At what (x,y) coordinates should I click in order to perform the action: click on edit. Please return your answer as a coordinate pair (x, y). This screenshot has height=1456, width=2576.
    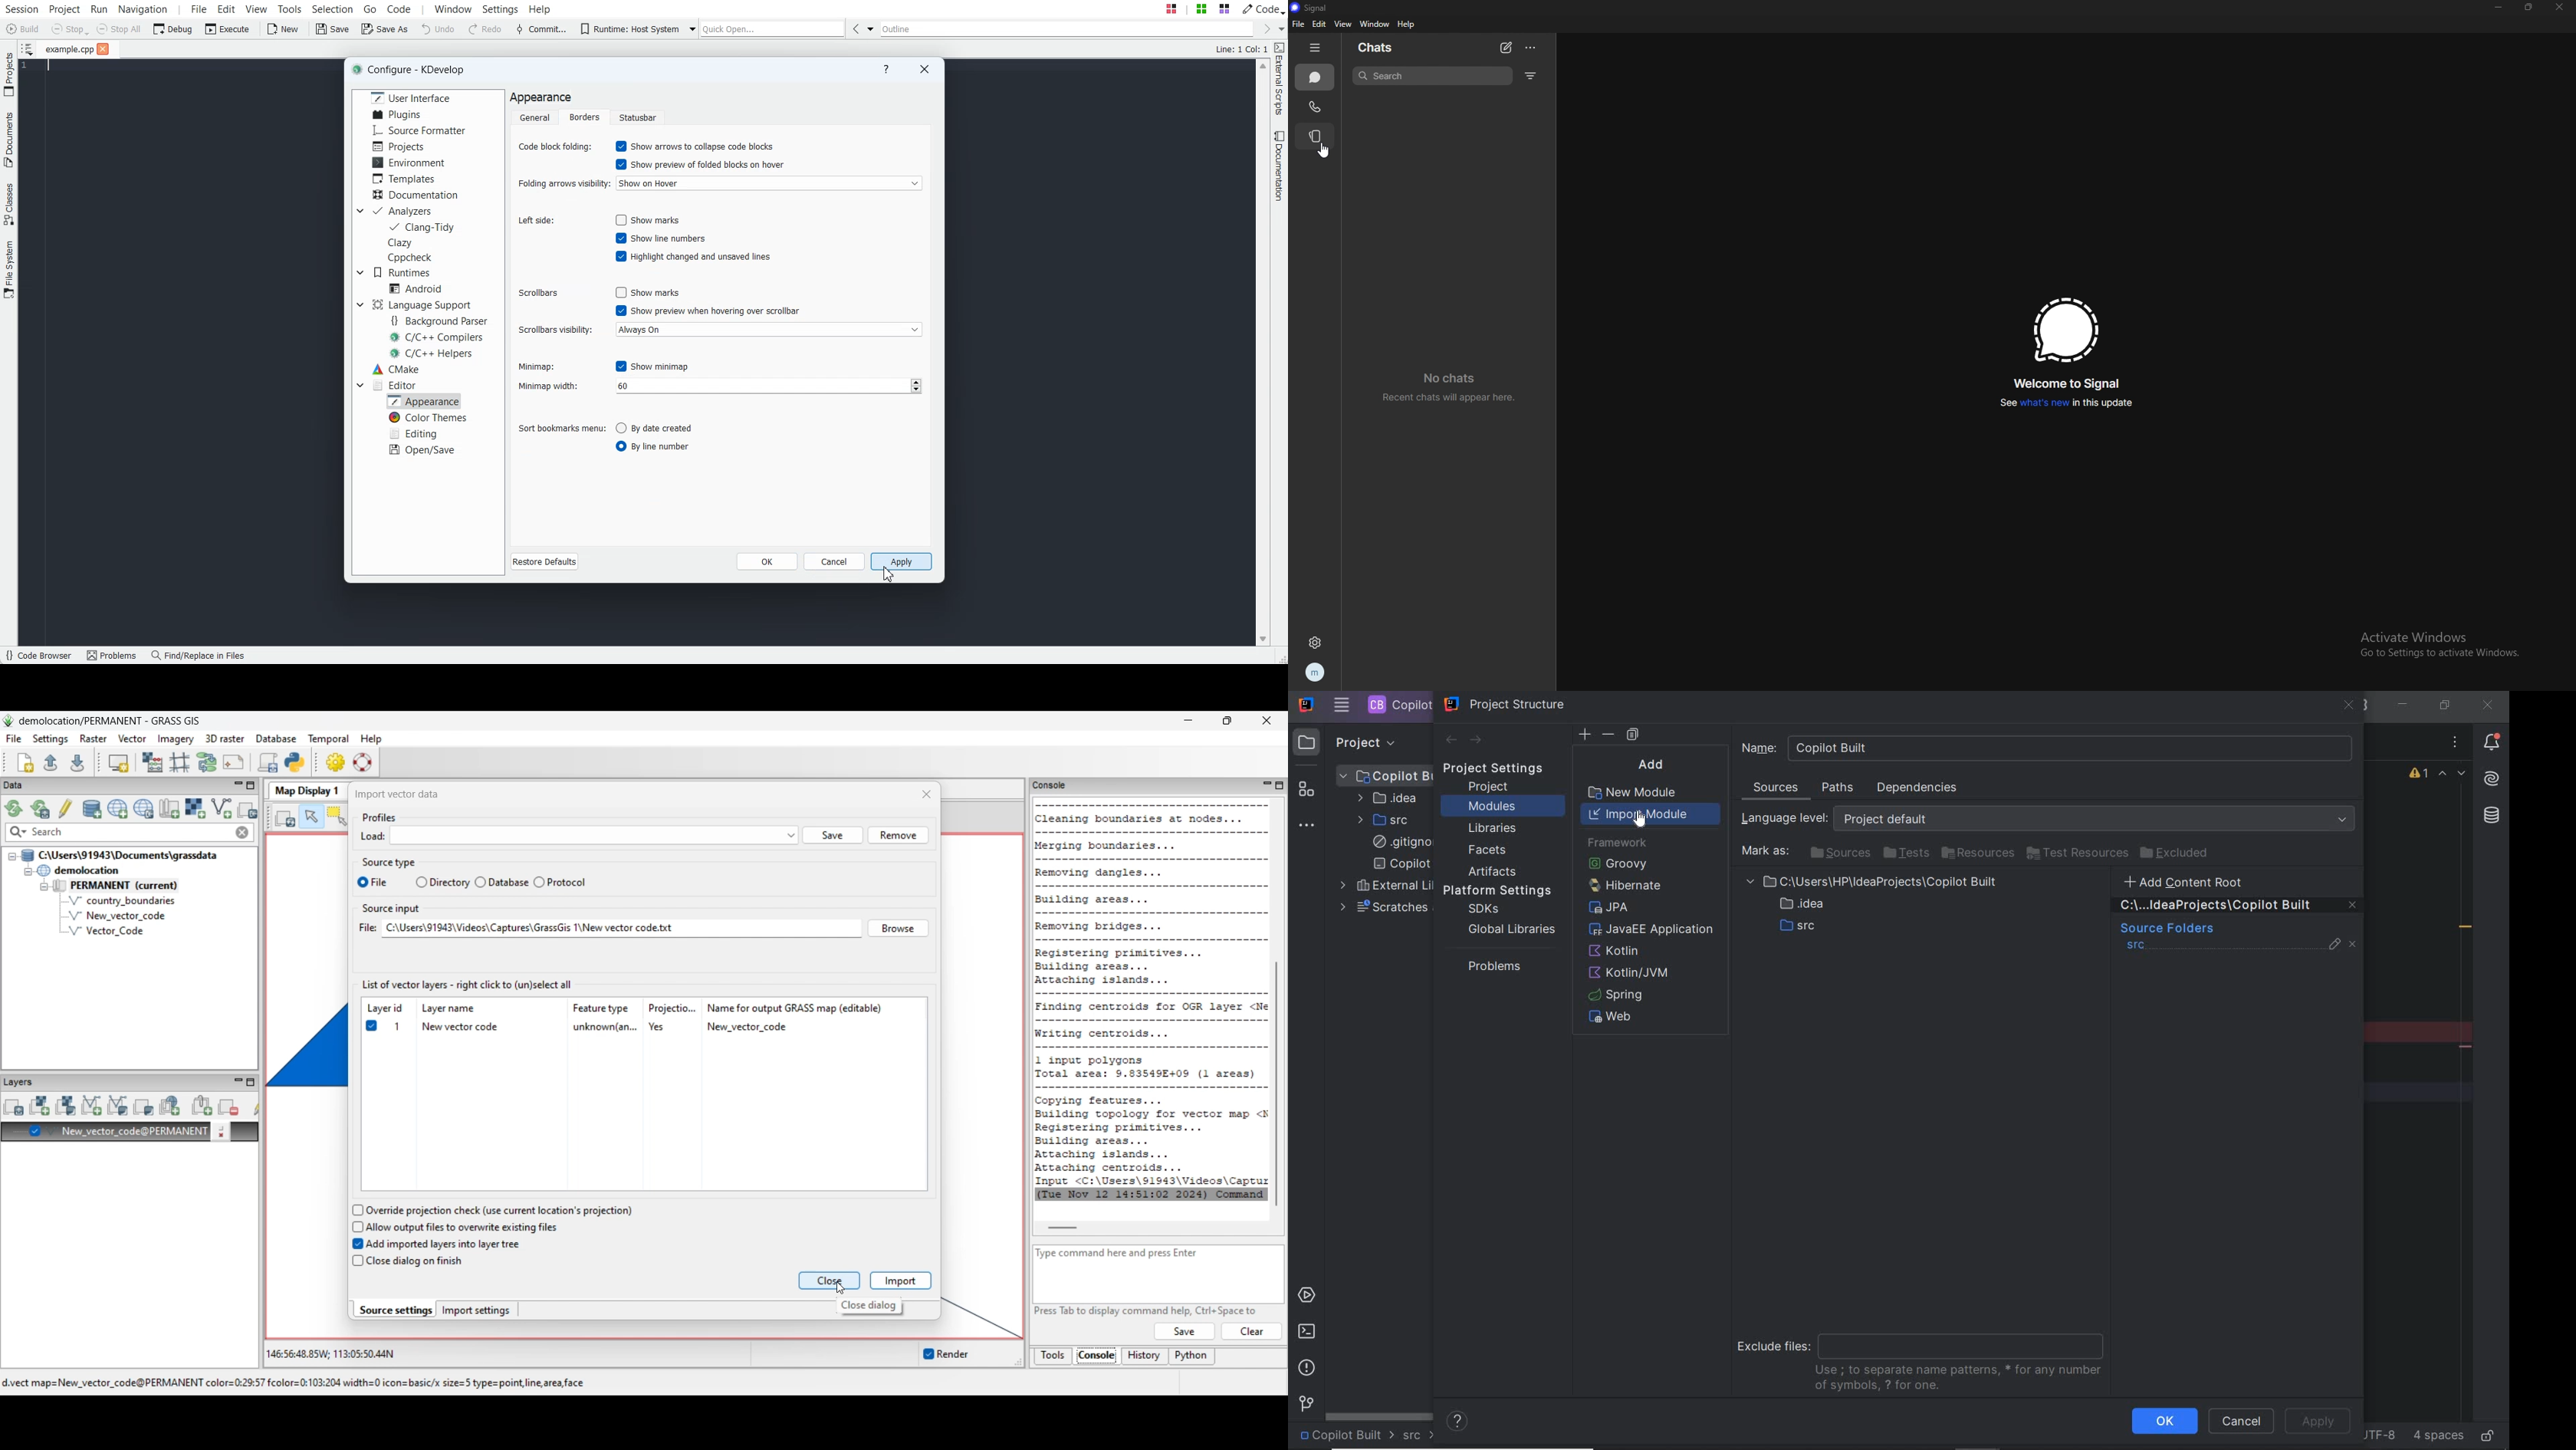
    Looking at the image, I should click on (1319, 23).